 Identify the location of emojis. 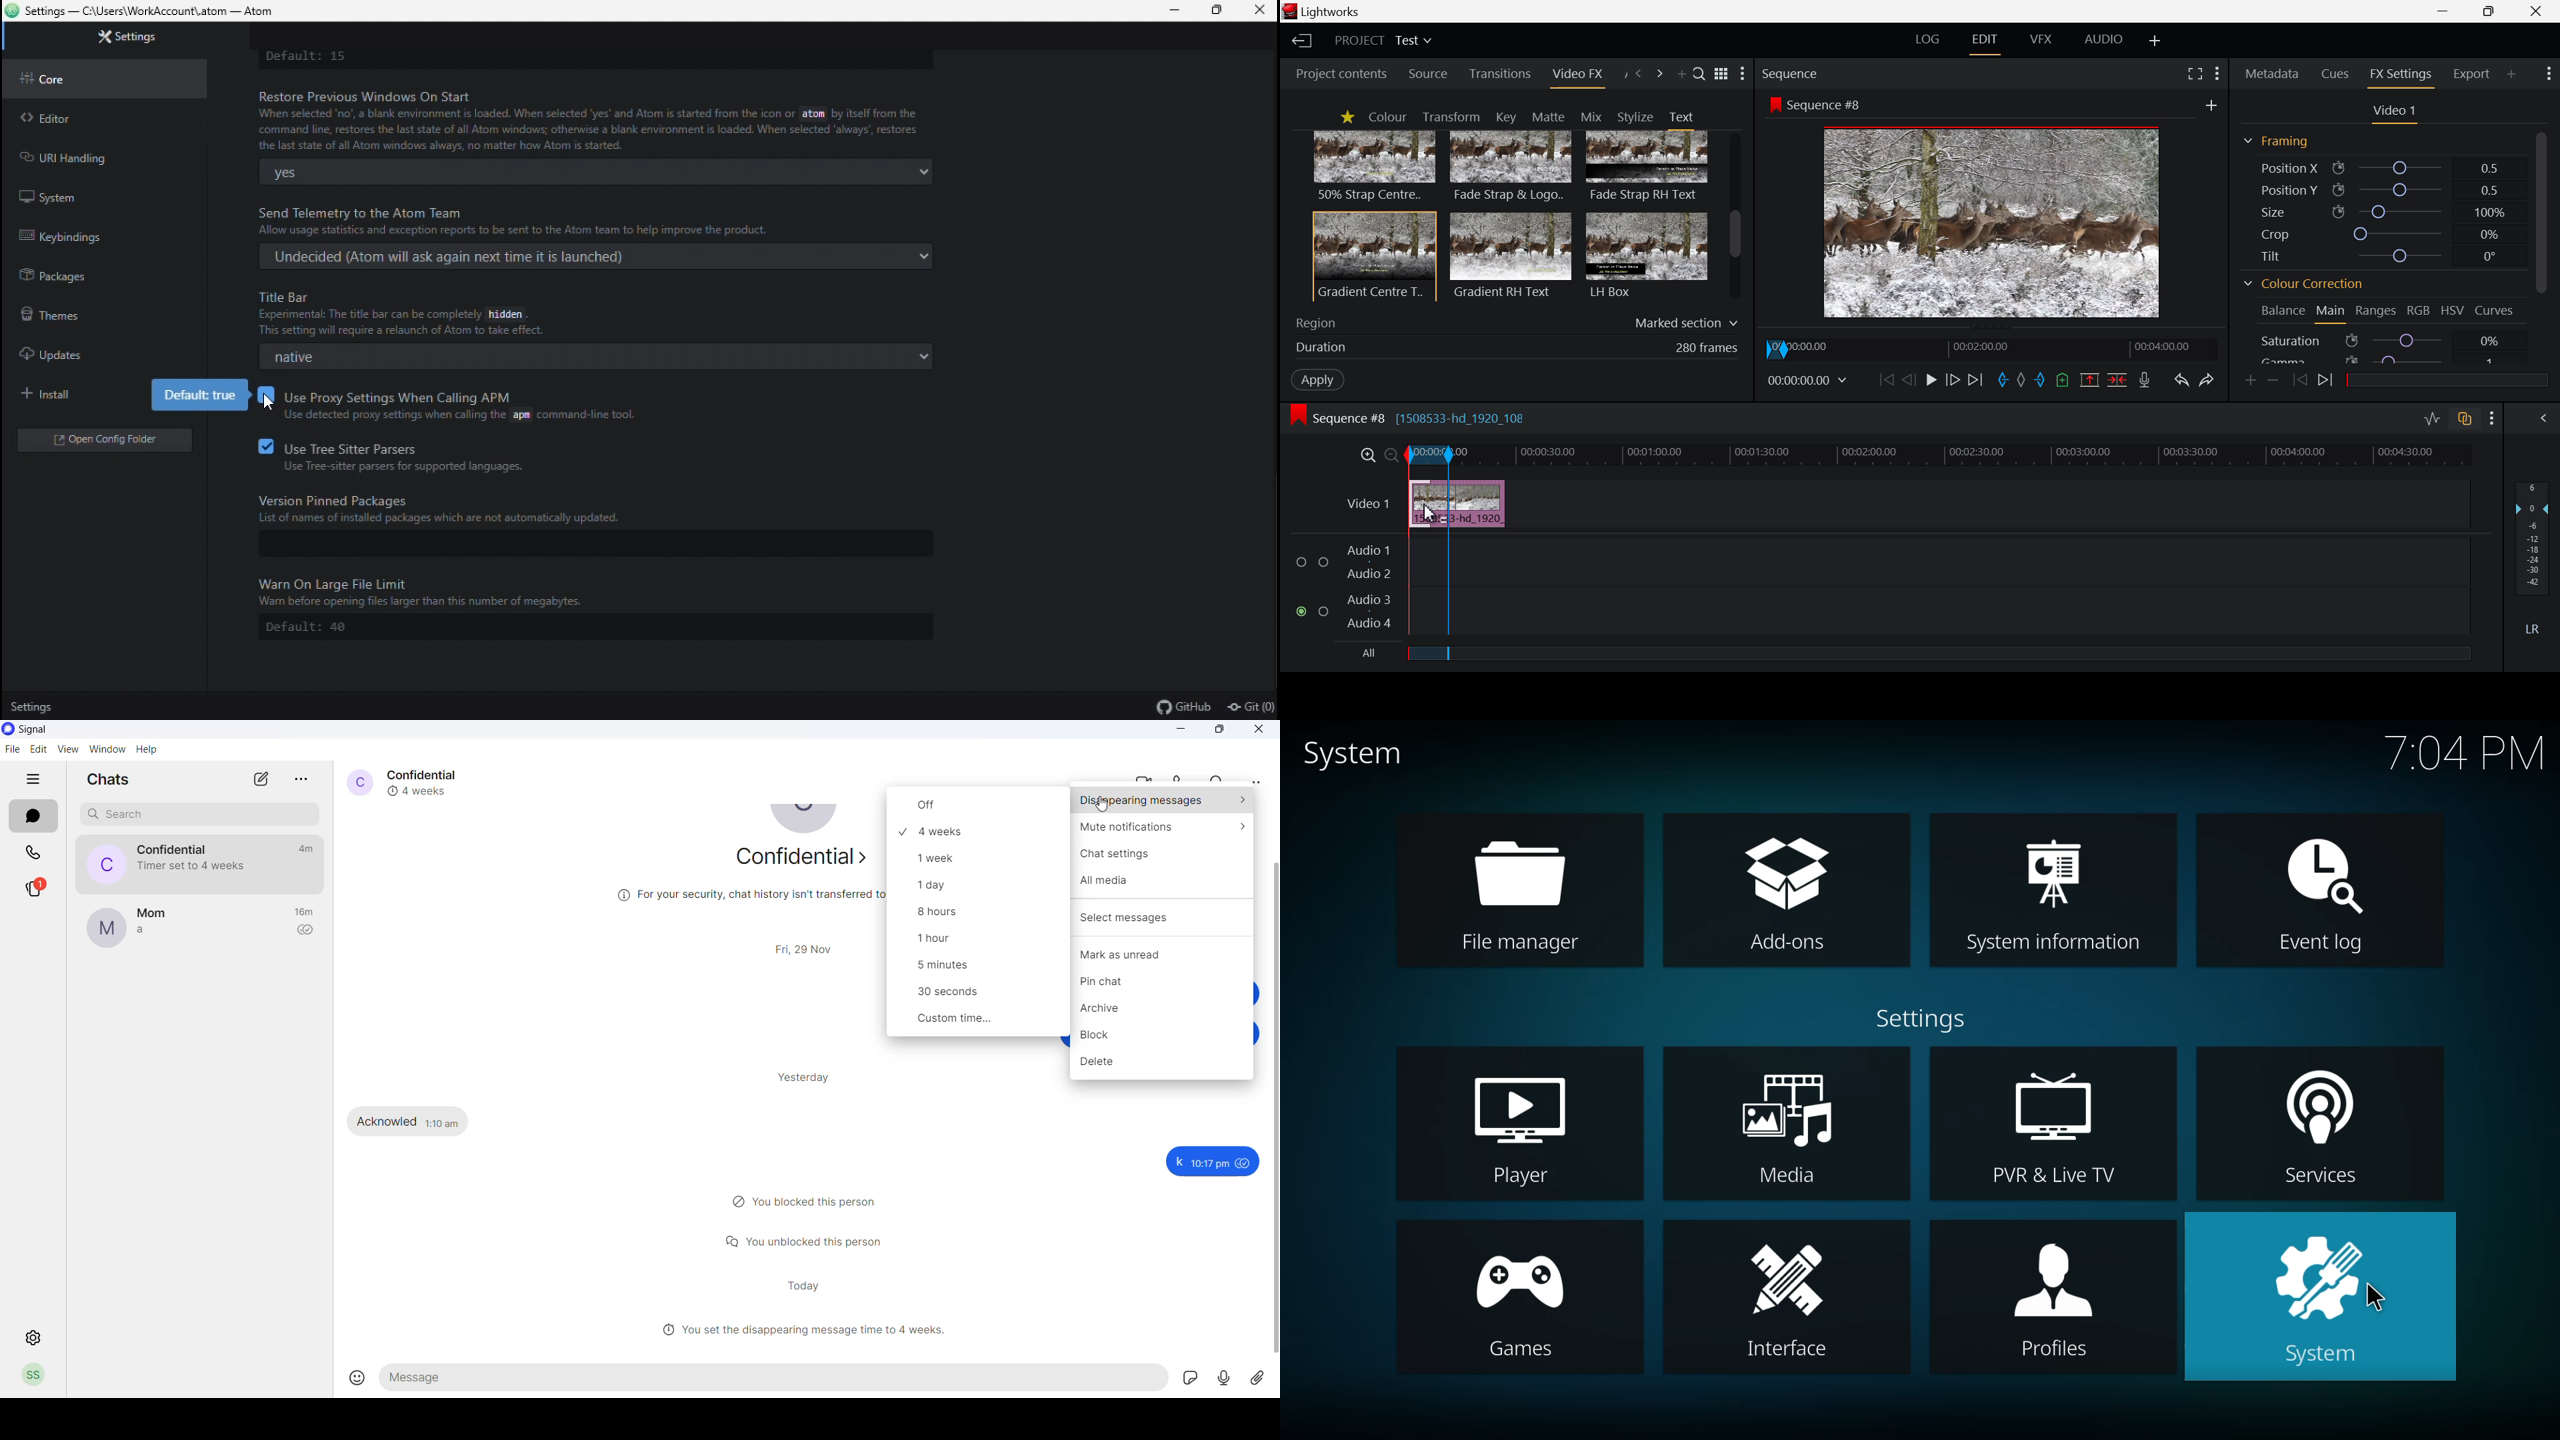
(357, 1377).